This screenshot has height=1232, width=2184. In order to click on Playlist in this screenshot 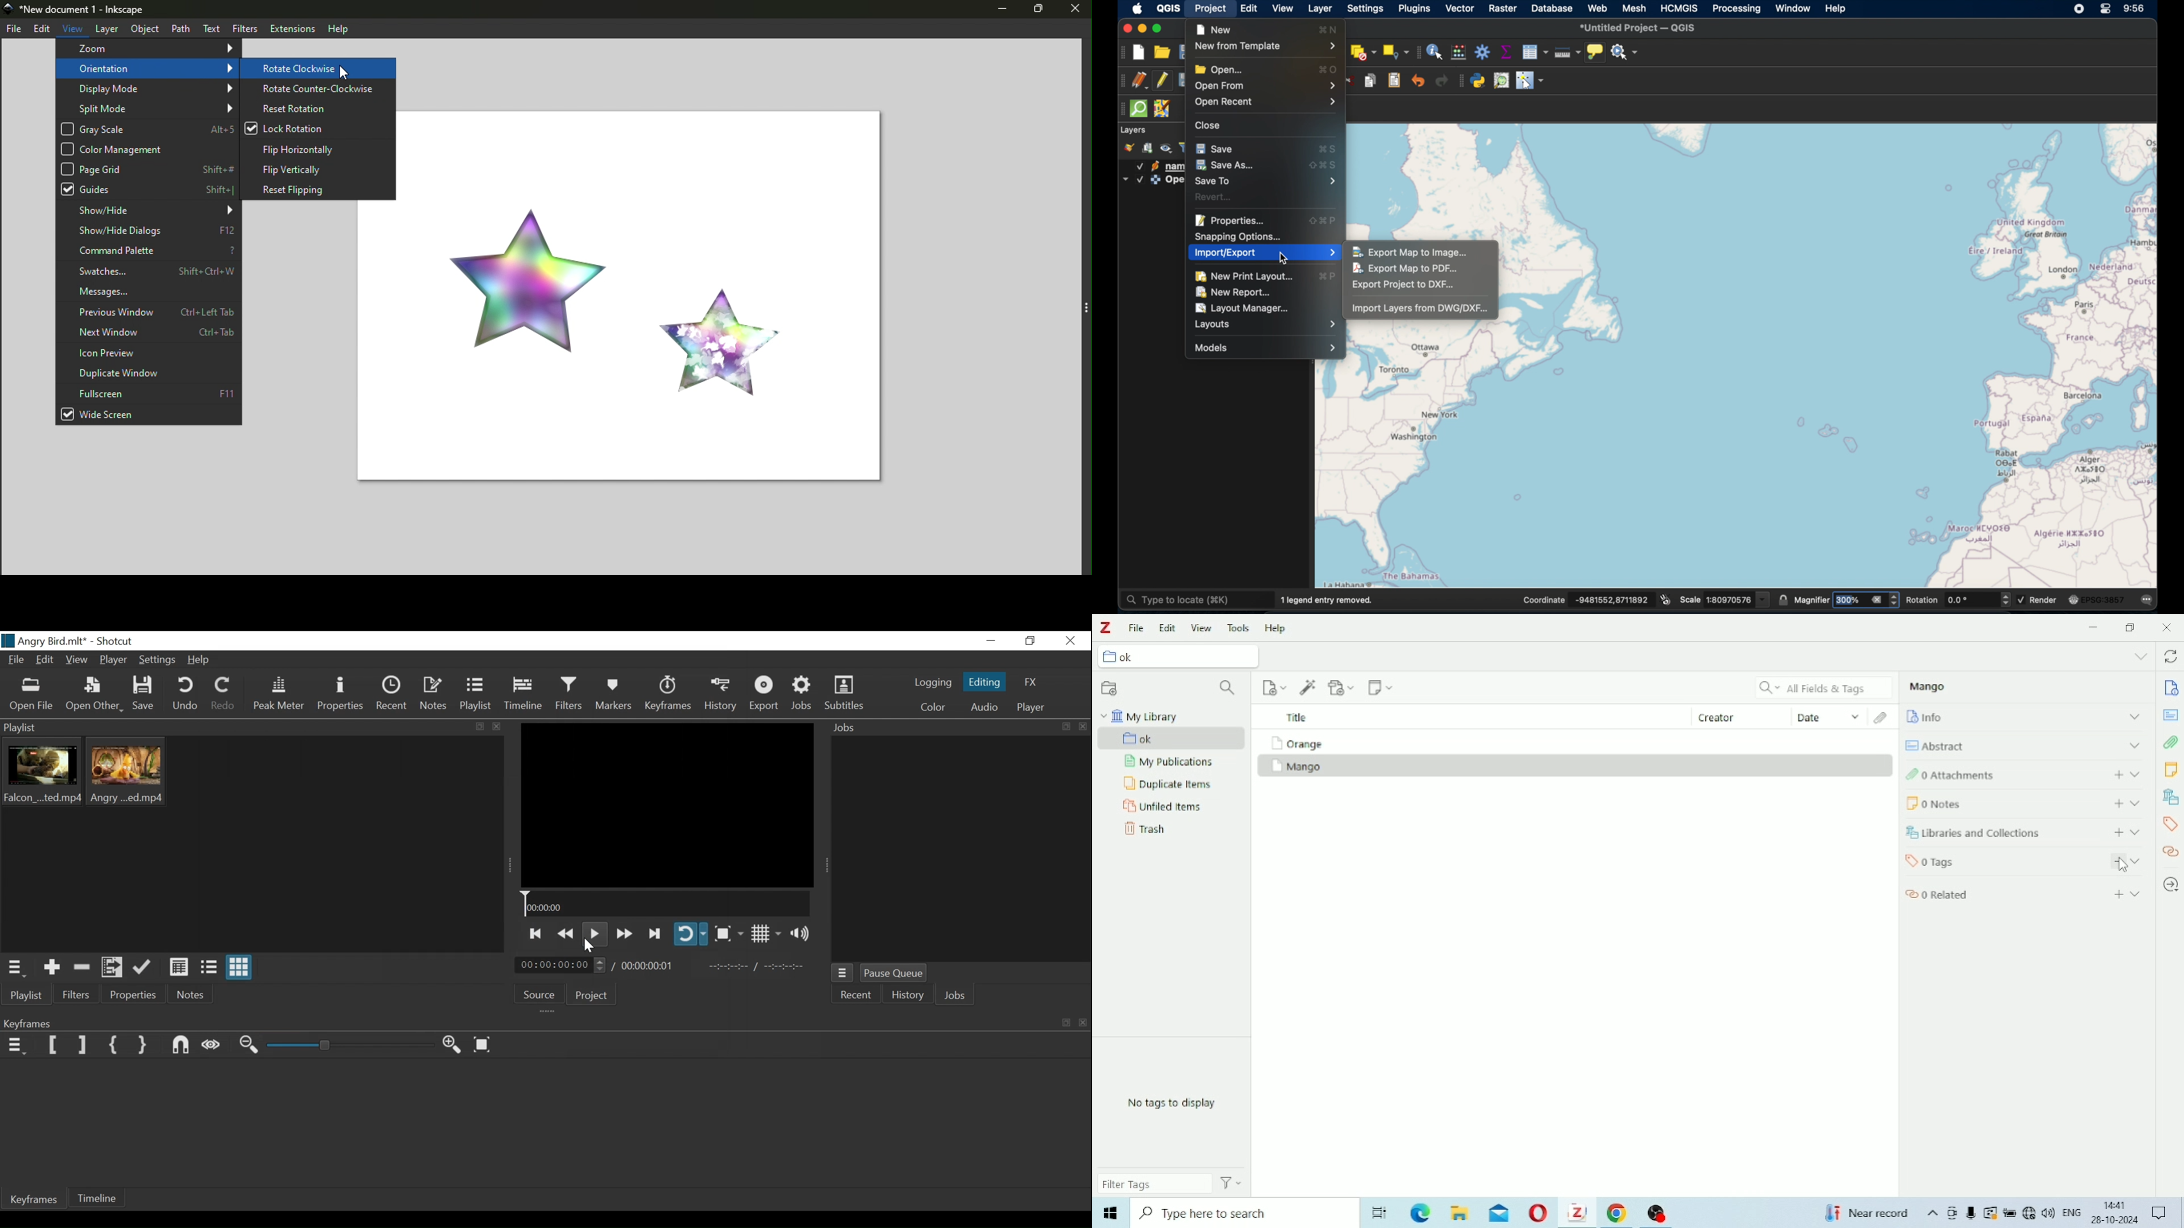, I will do `click(478, 695)`.